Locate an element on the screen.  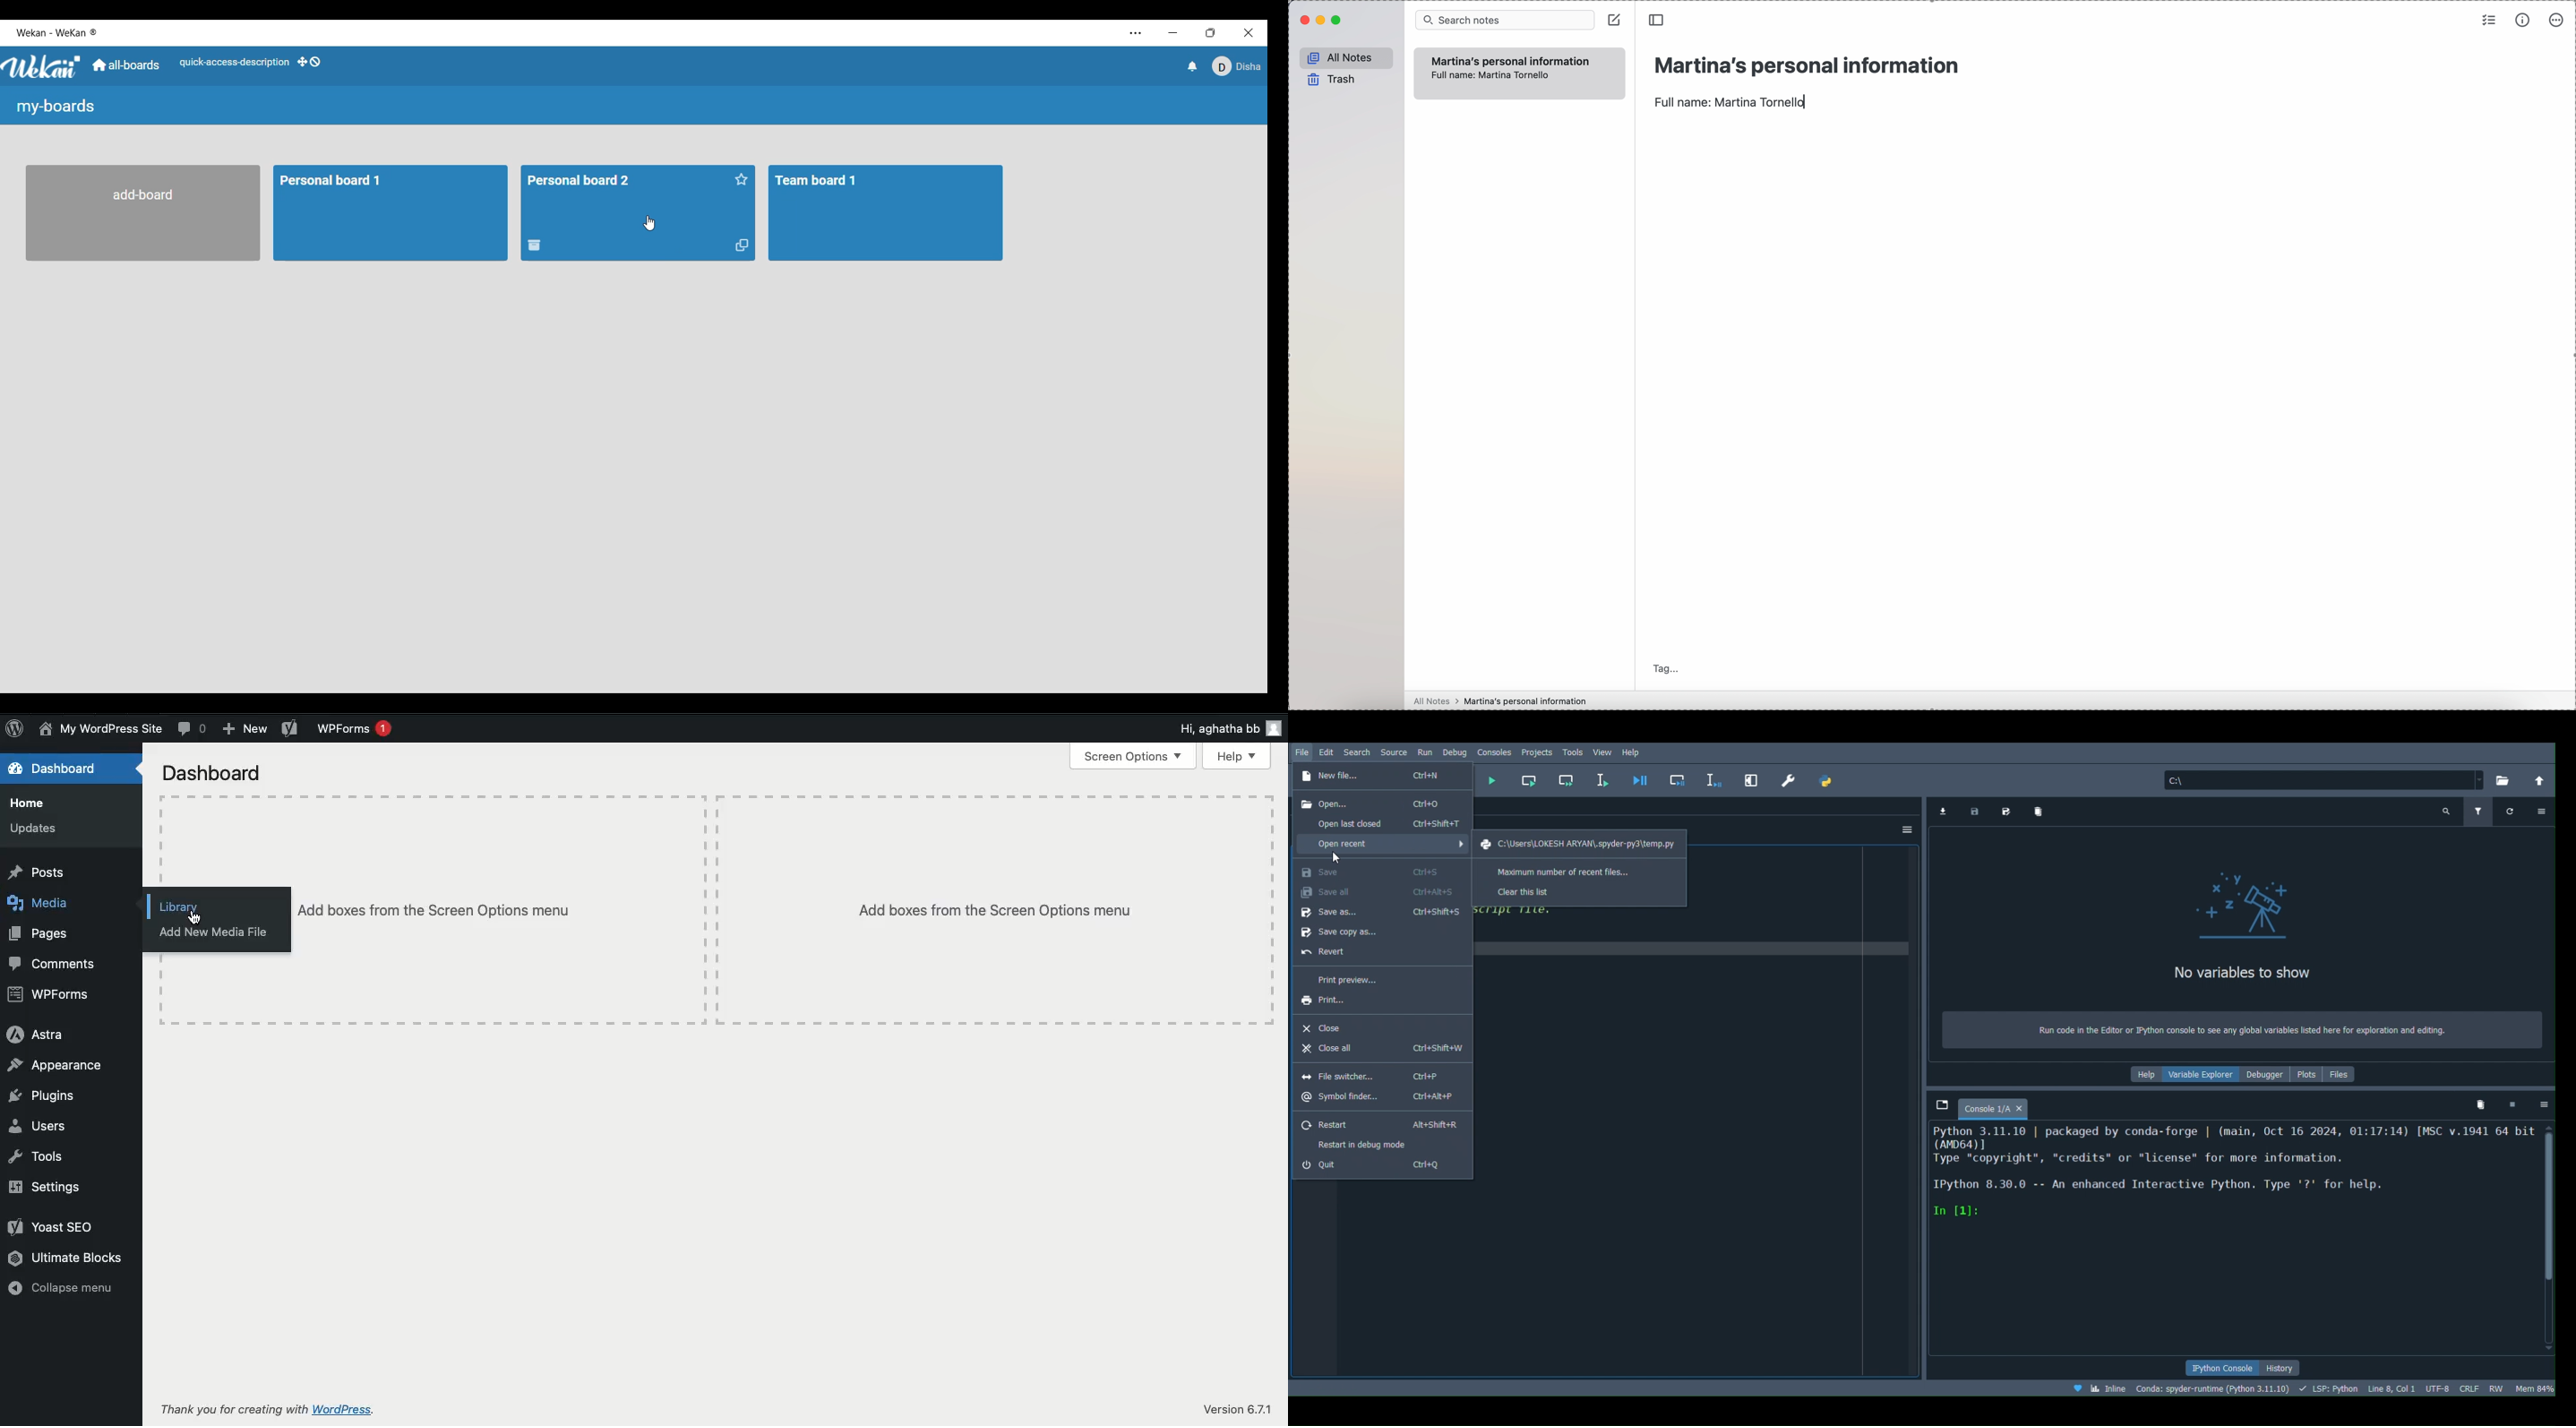
Run file (F5) is located at coordinates (1491, 779).